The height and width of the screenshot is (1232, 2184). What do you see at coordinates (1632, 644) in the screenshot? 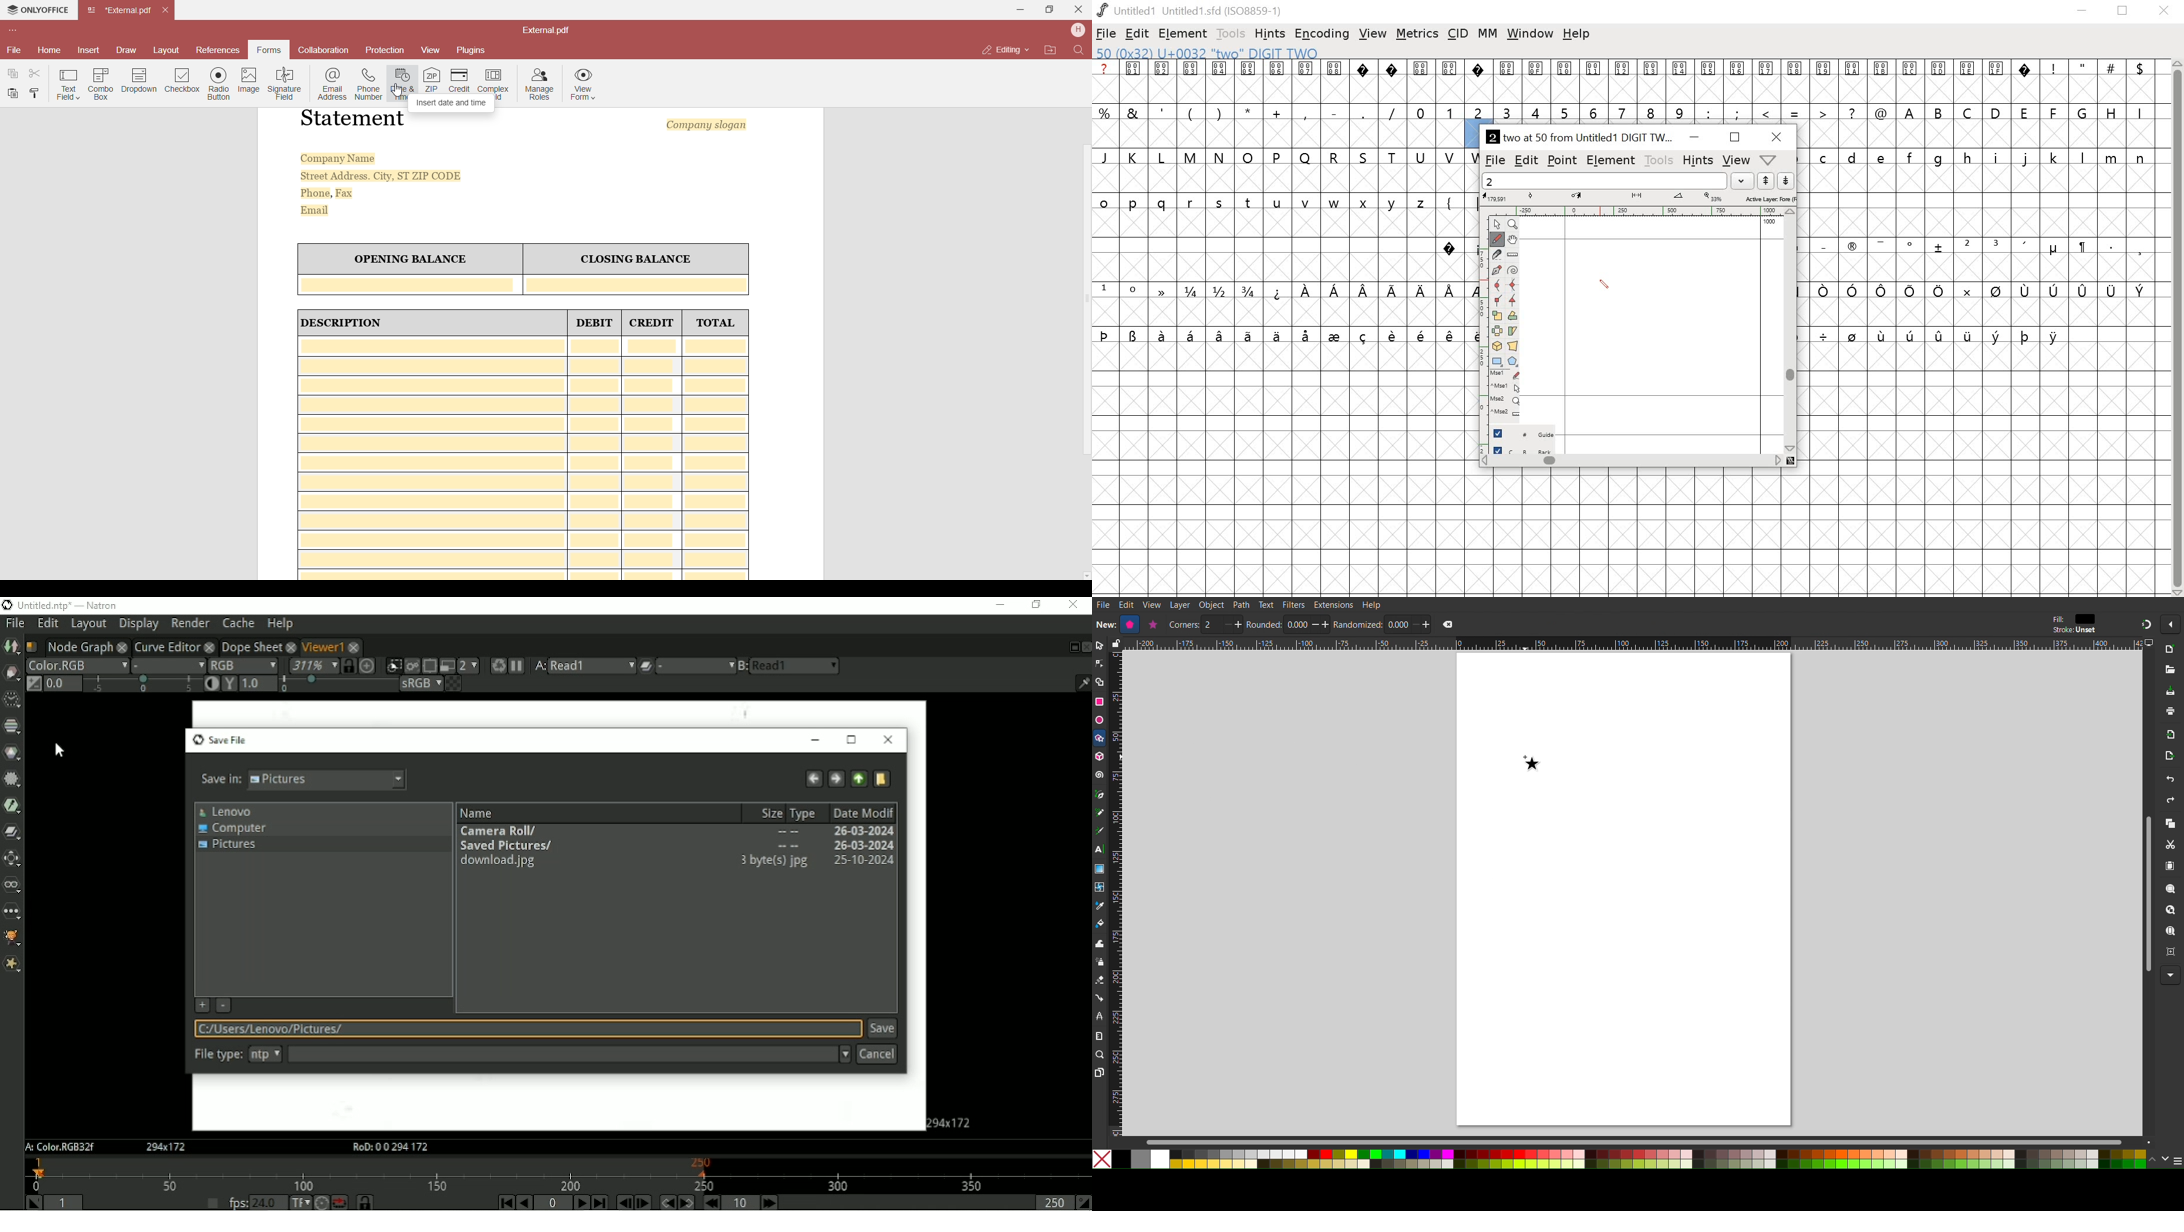
I see `Horizontal Ruler` at bounding box center [1632, 644].